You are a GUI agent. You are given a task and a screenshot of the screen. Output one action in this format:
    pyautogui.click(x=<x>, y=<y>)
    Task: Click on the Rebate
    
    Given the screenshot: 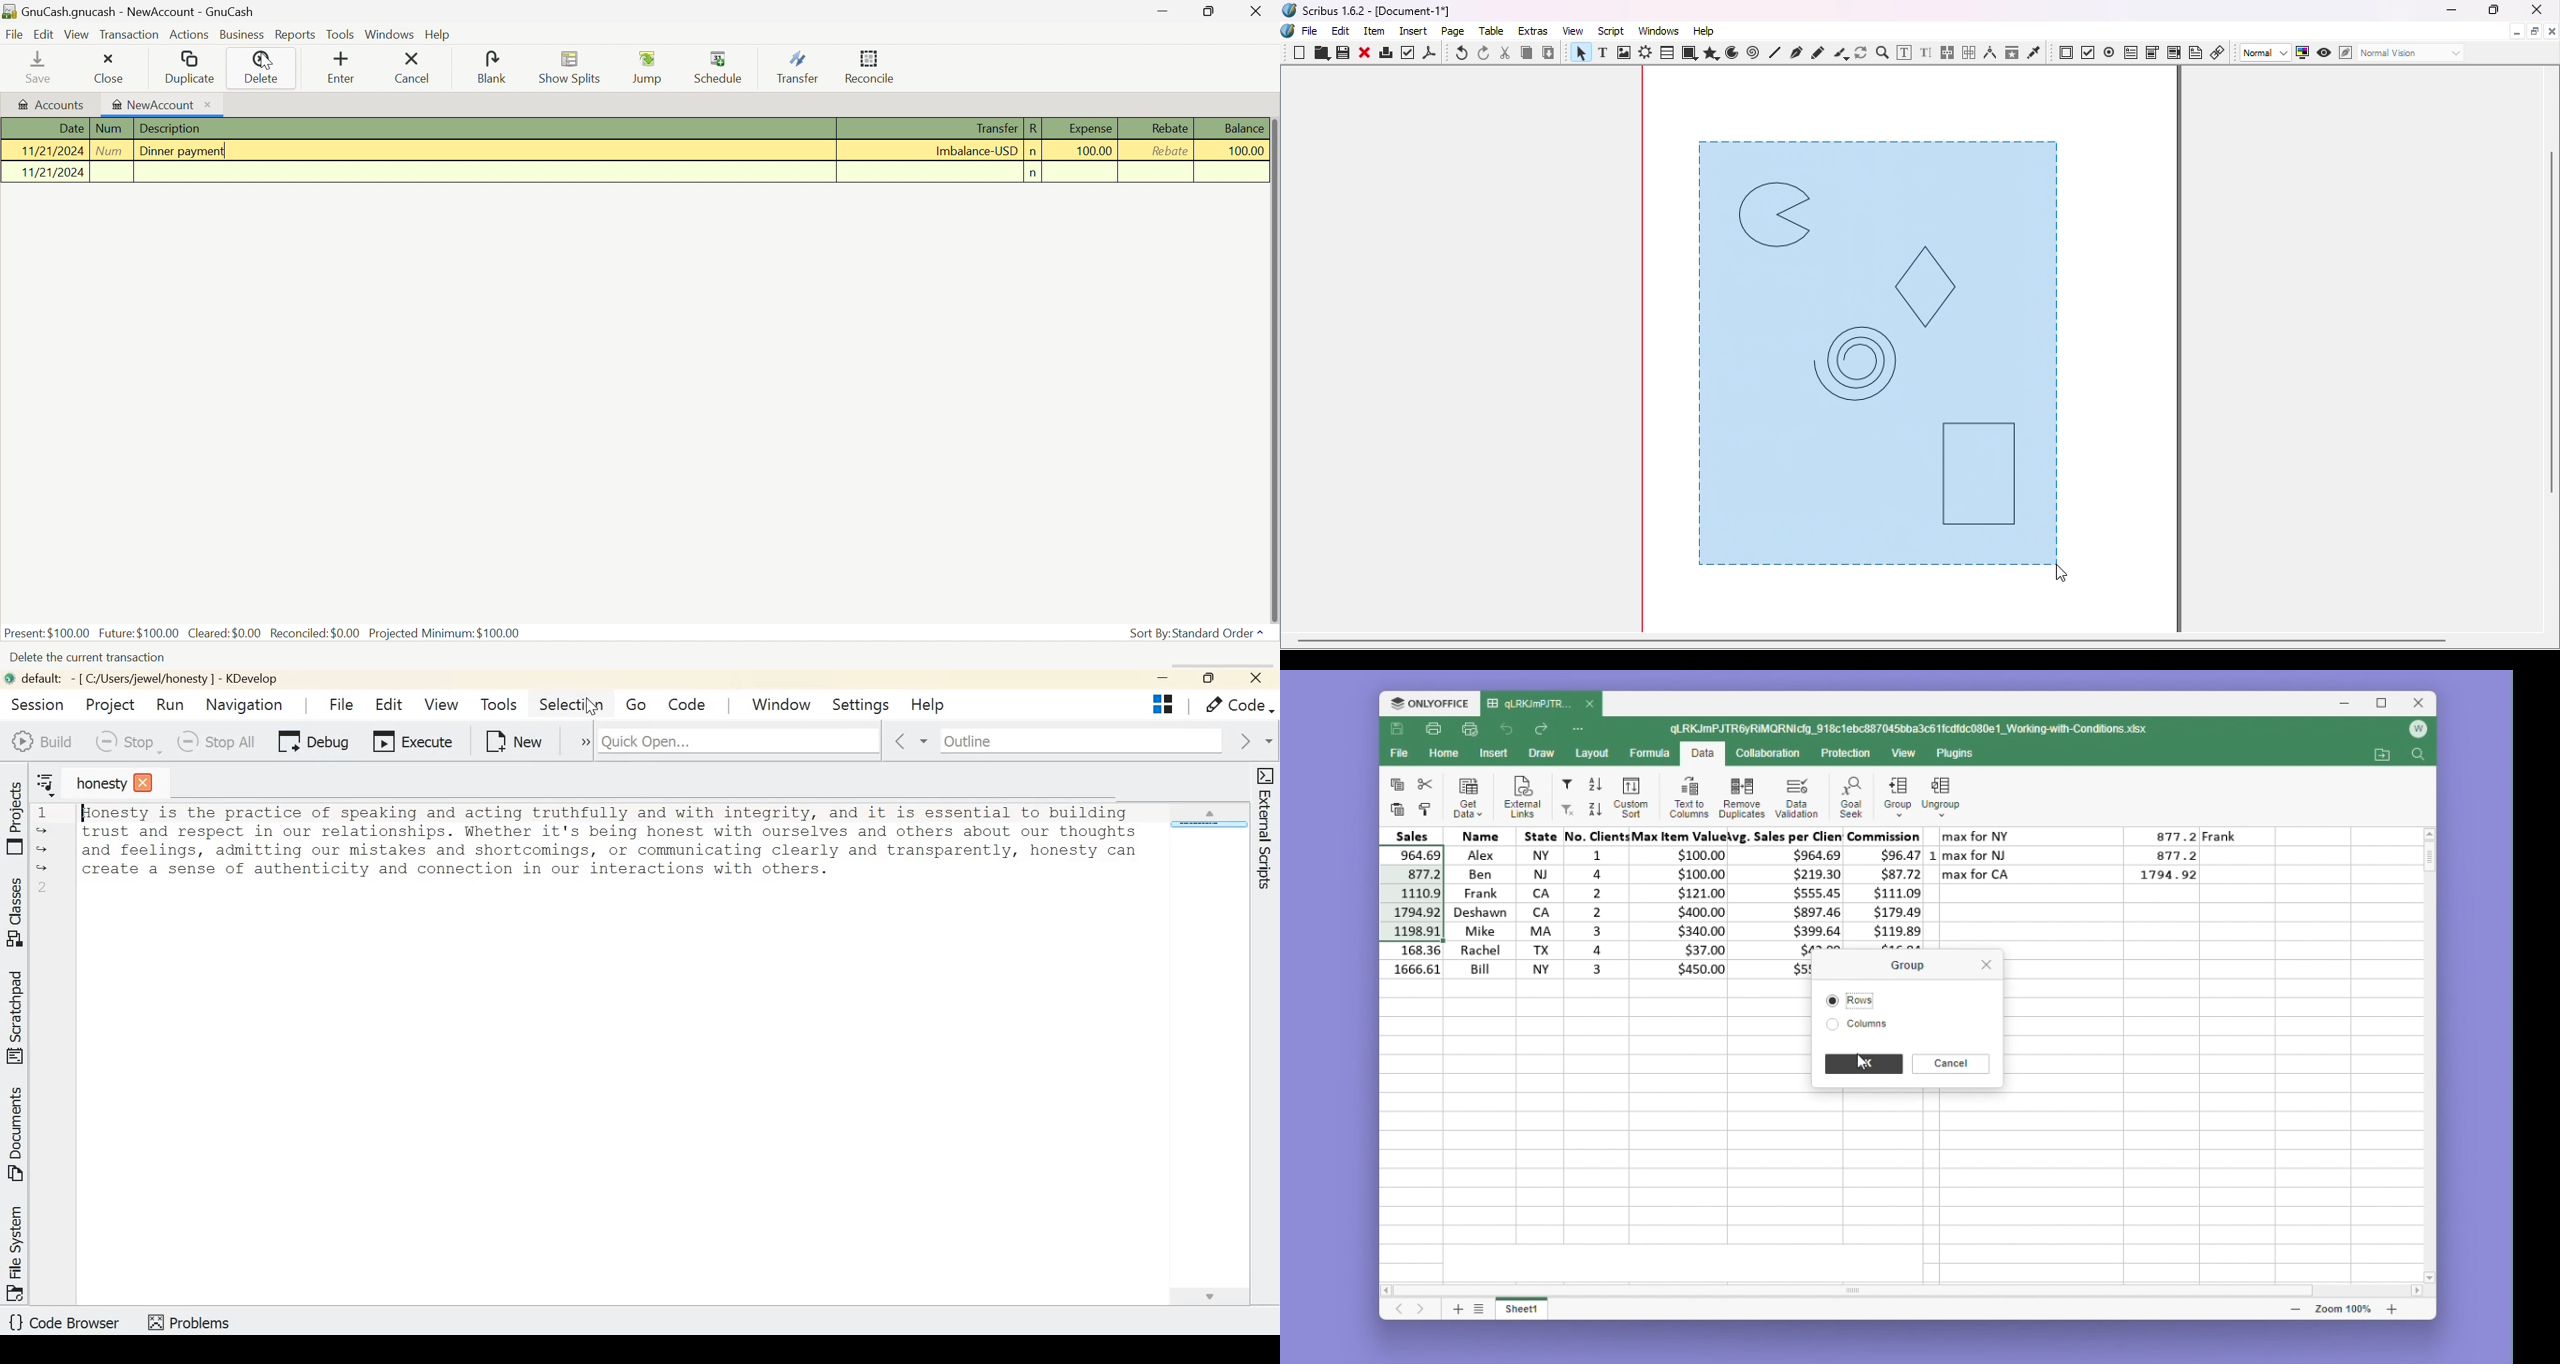 What is the action you would take?
    pyautogui.click(x=1169, y=129)
    